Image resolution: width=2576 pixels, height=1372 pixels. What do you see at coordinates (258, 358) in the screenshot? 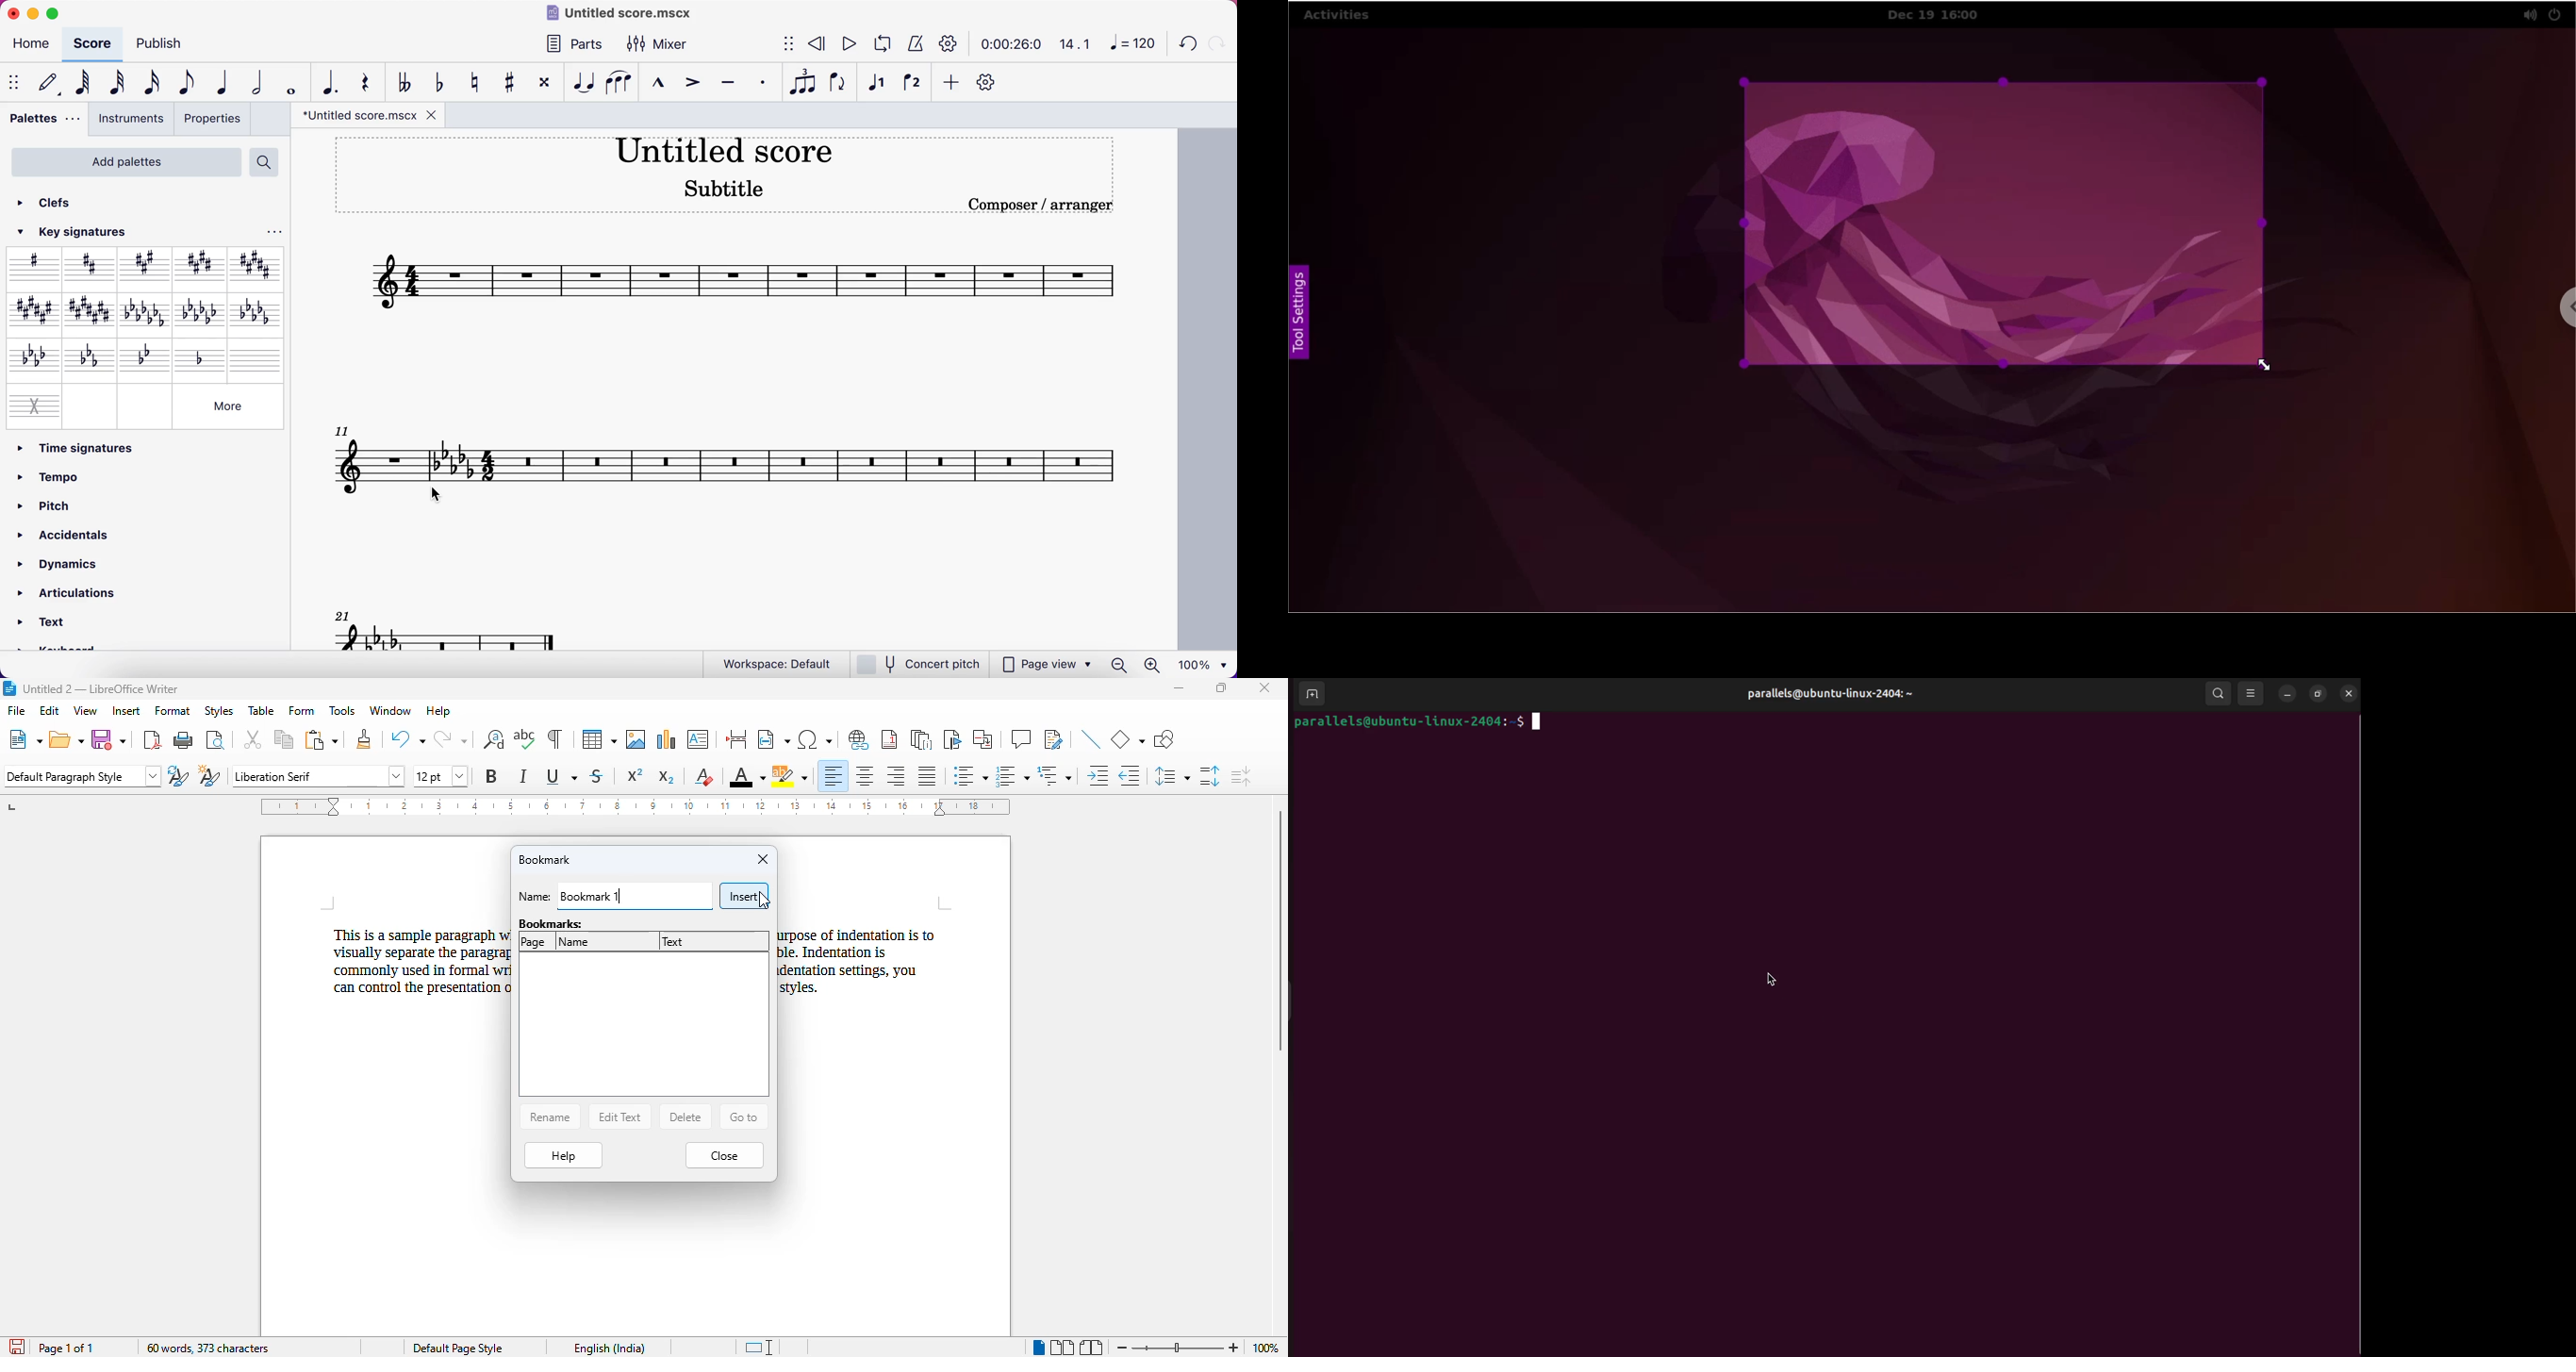
I see `blank` at bounding box center [258, 358].